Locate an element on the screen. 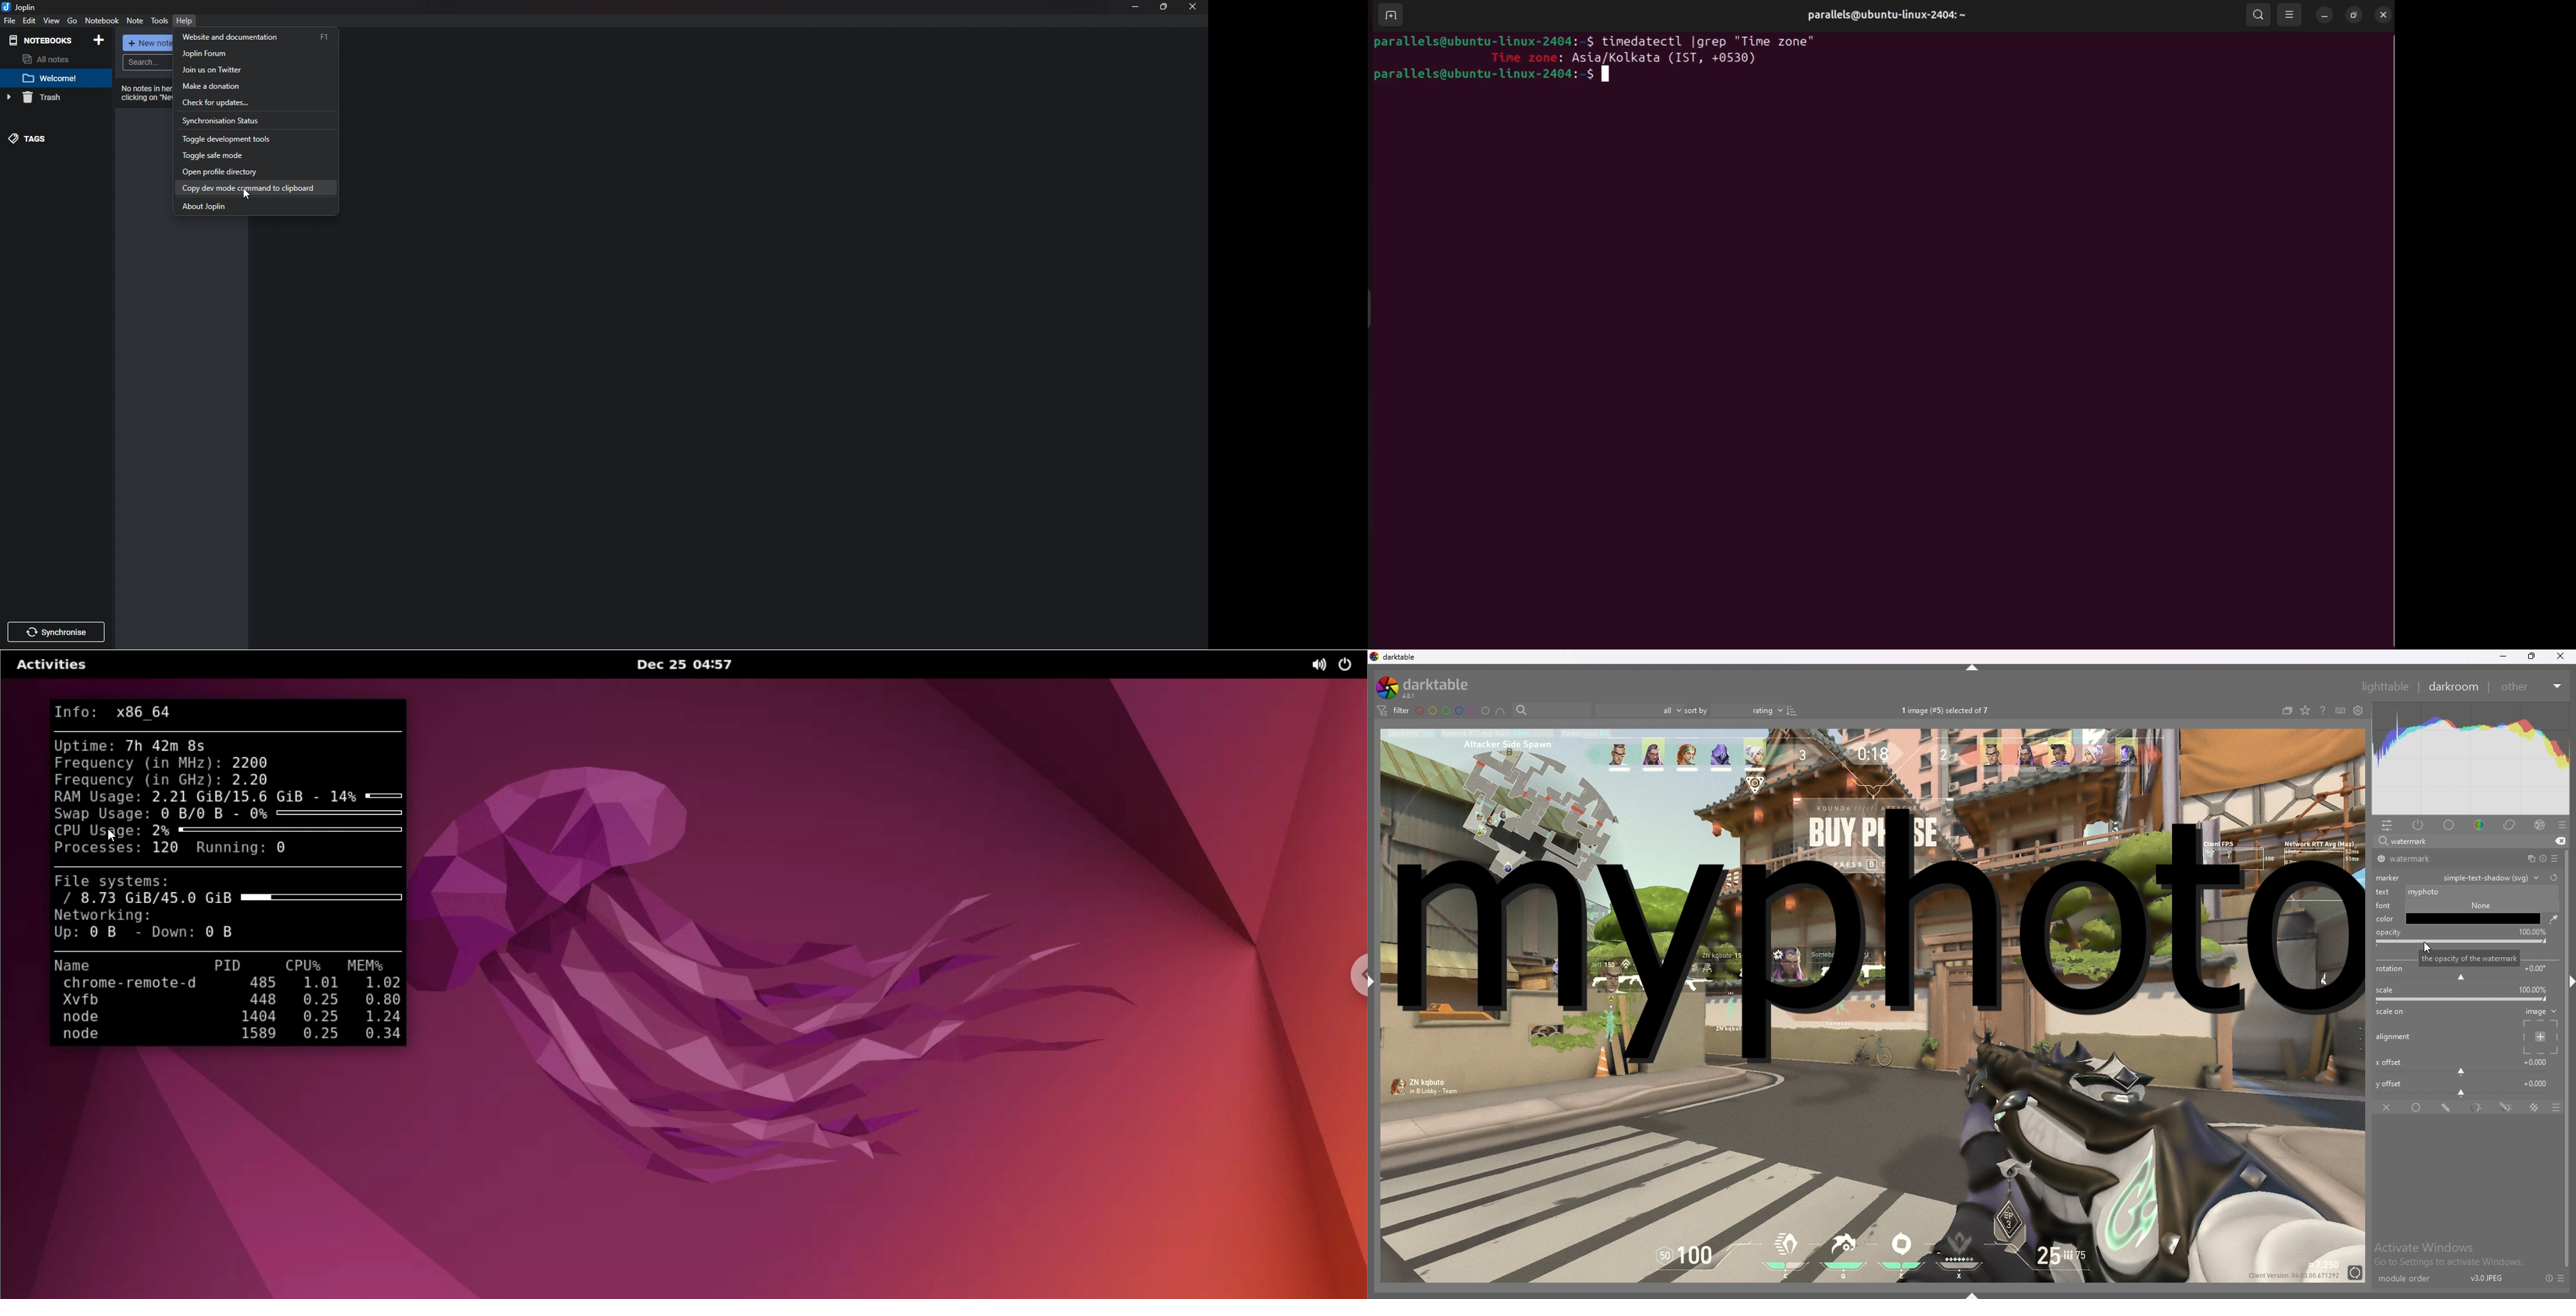 This screenshot has width=2576, height=1316. promo svg is located at coordinates (2477, 921).